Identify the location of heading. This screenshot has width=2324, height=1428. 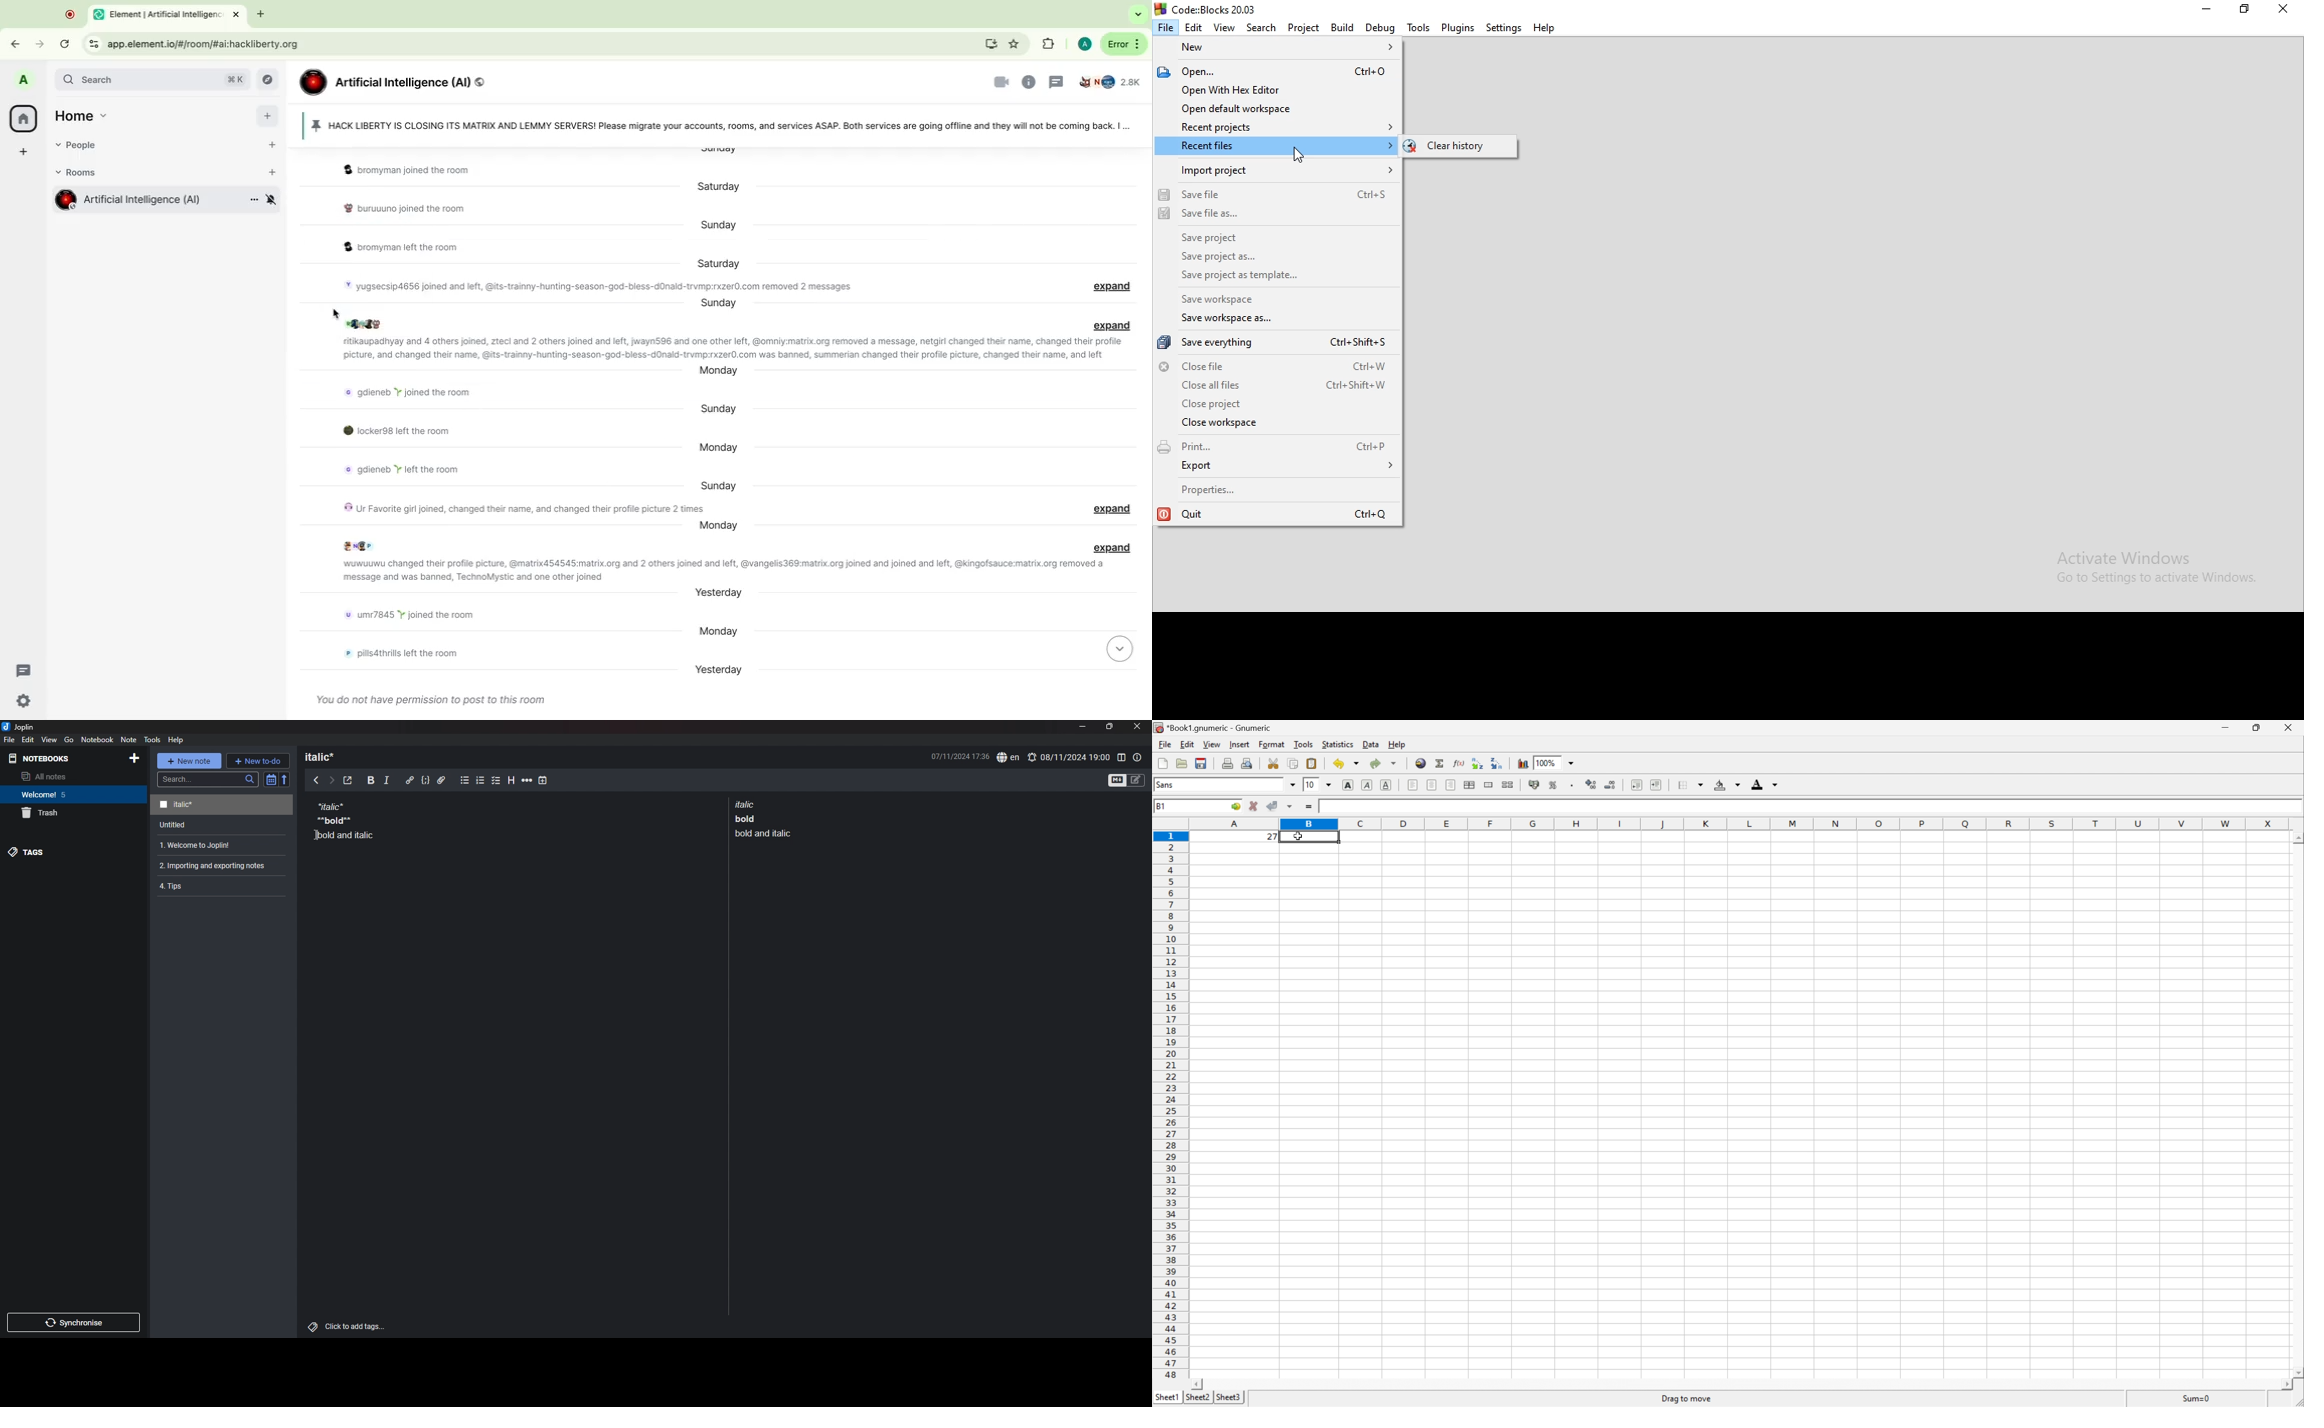
(325, 757).